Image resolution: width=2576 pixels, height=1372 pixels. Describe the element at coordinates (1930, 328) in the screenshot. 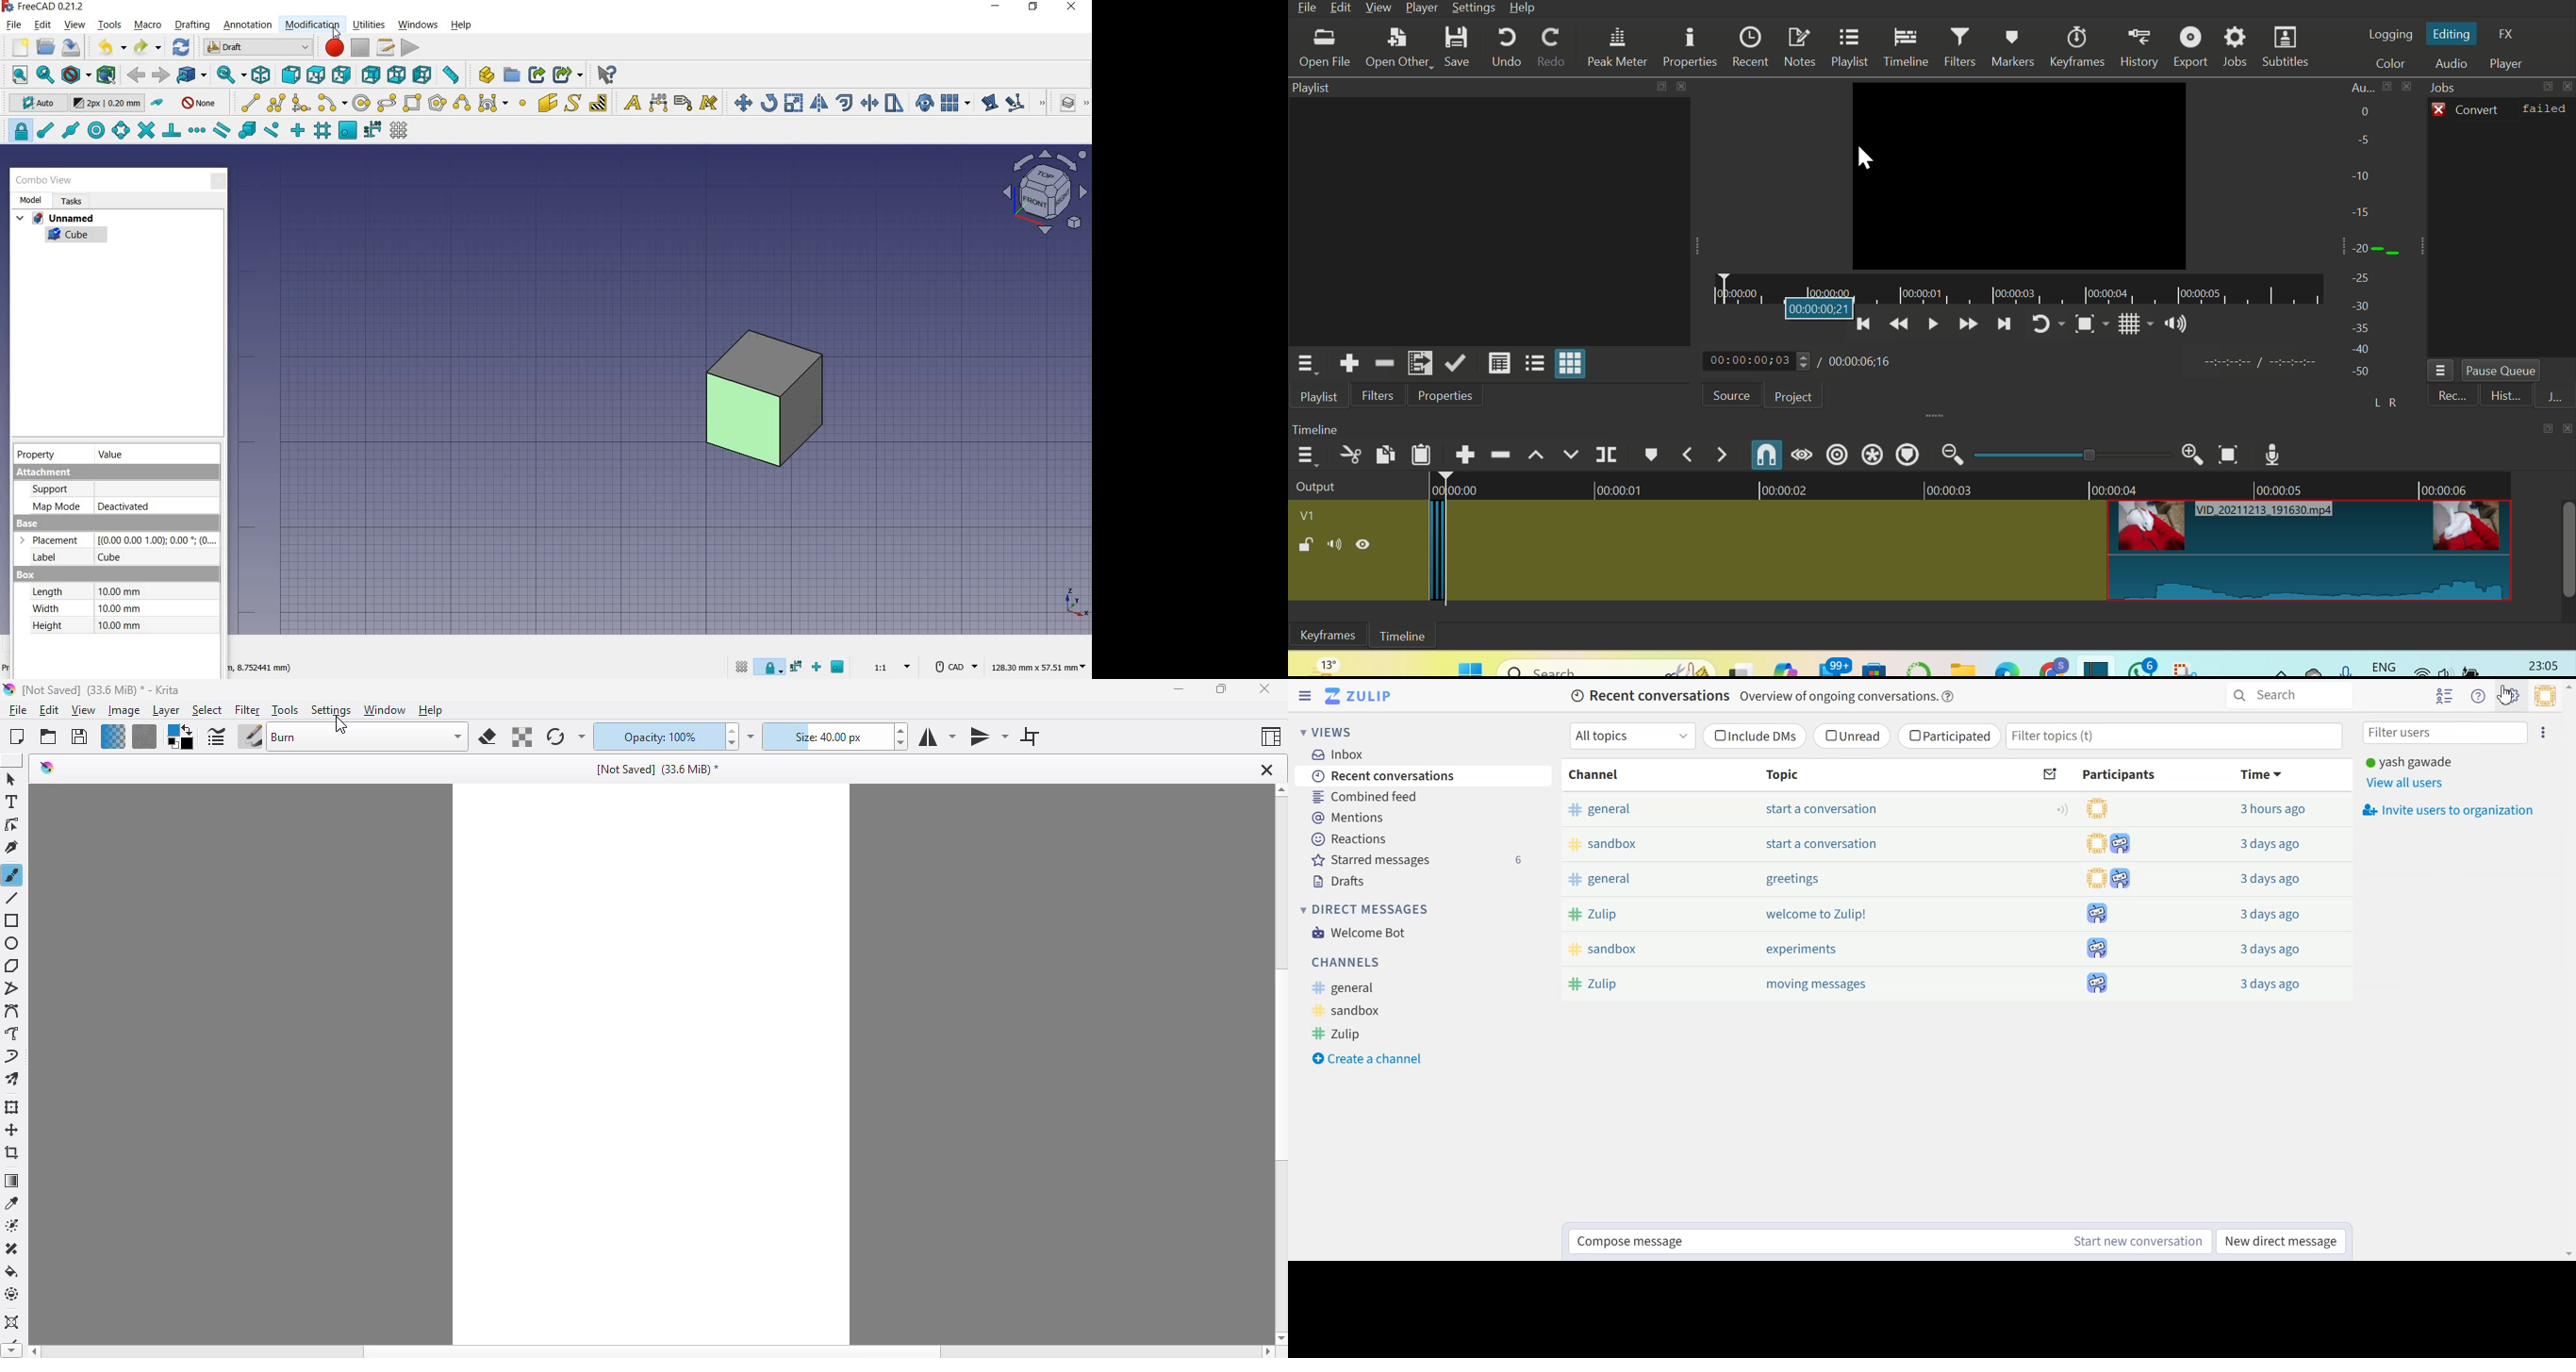

I see `Play` at that location.